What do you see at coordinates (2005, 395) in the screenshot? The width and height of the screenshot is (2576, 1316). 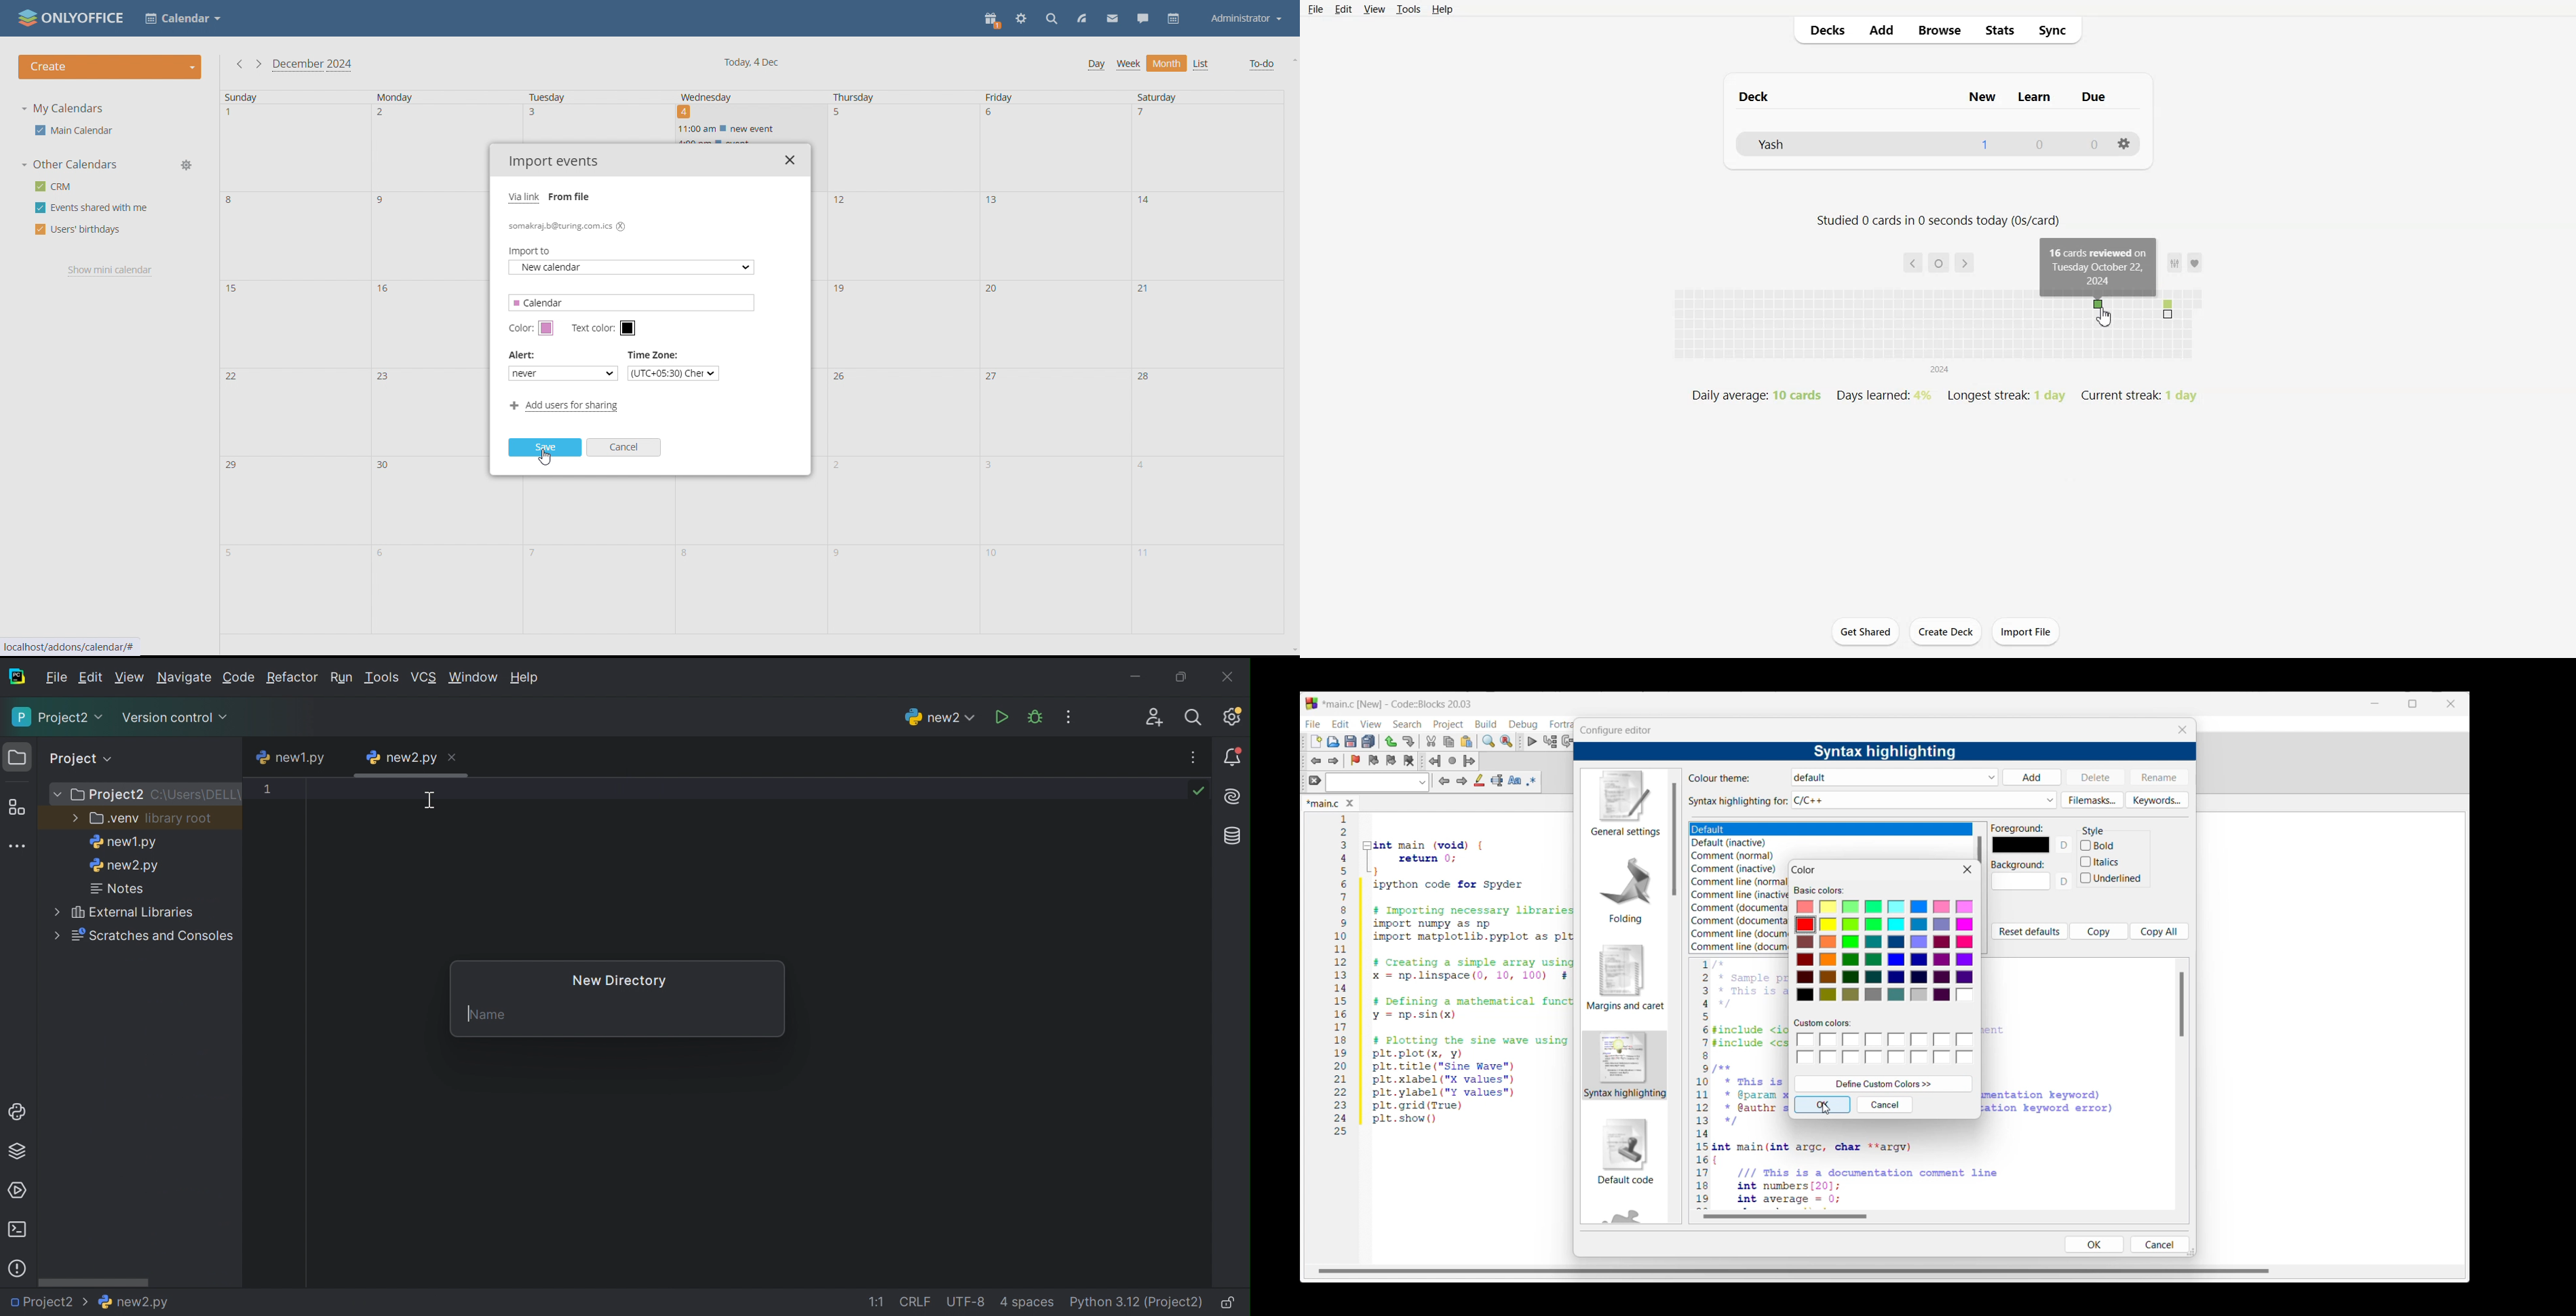 I see `longest streak: 1 day` at bounding box center [2005, 395].